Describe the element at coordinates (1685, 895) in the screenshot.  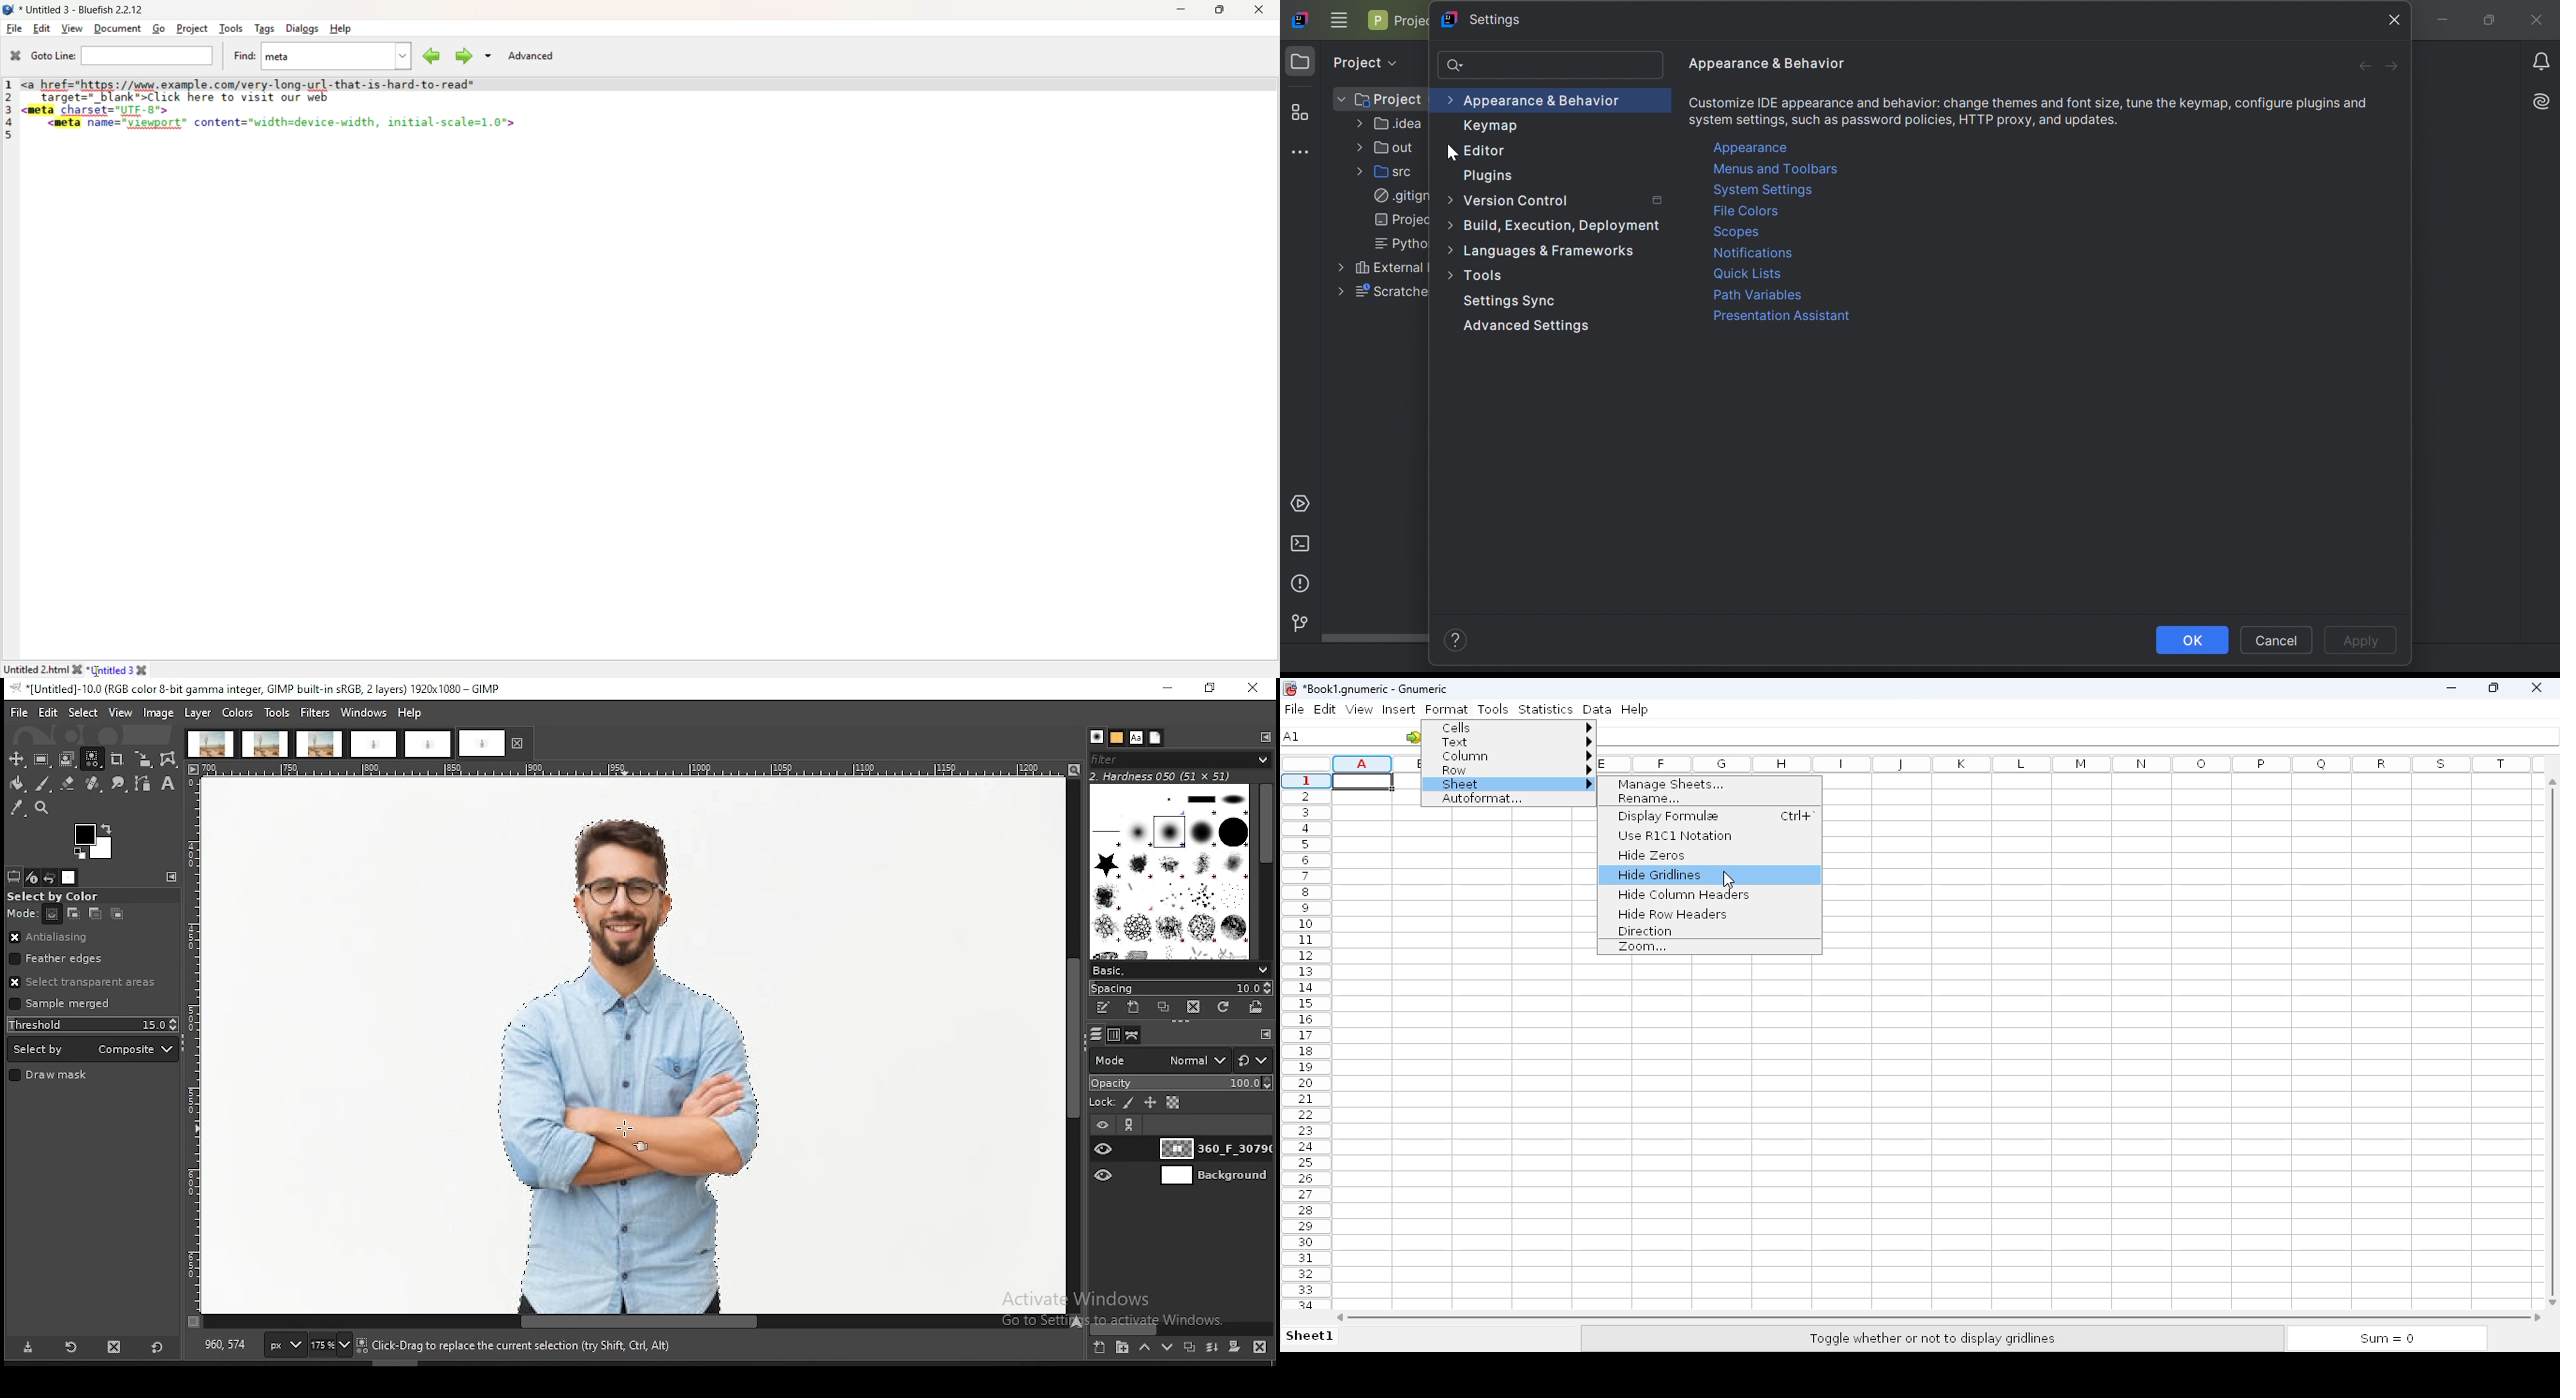
I see `hide column headers` at that location.